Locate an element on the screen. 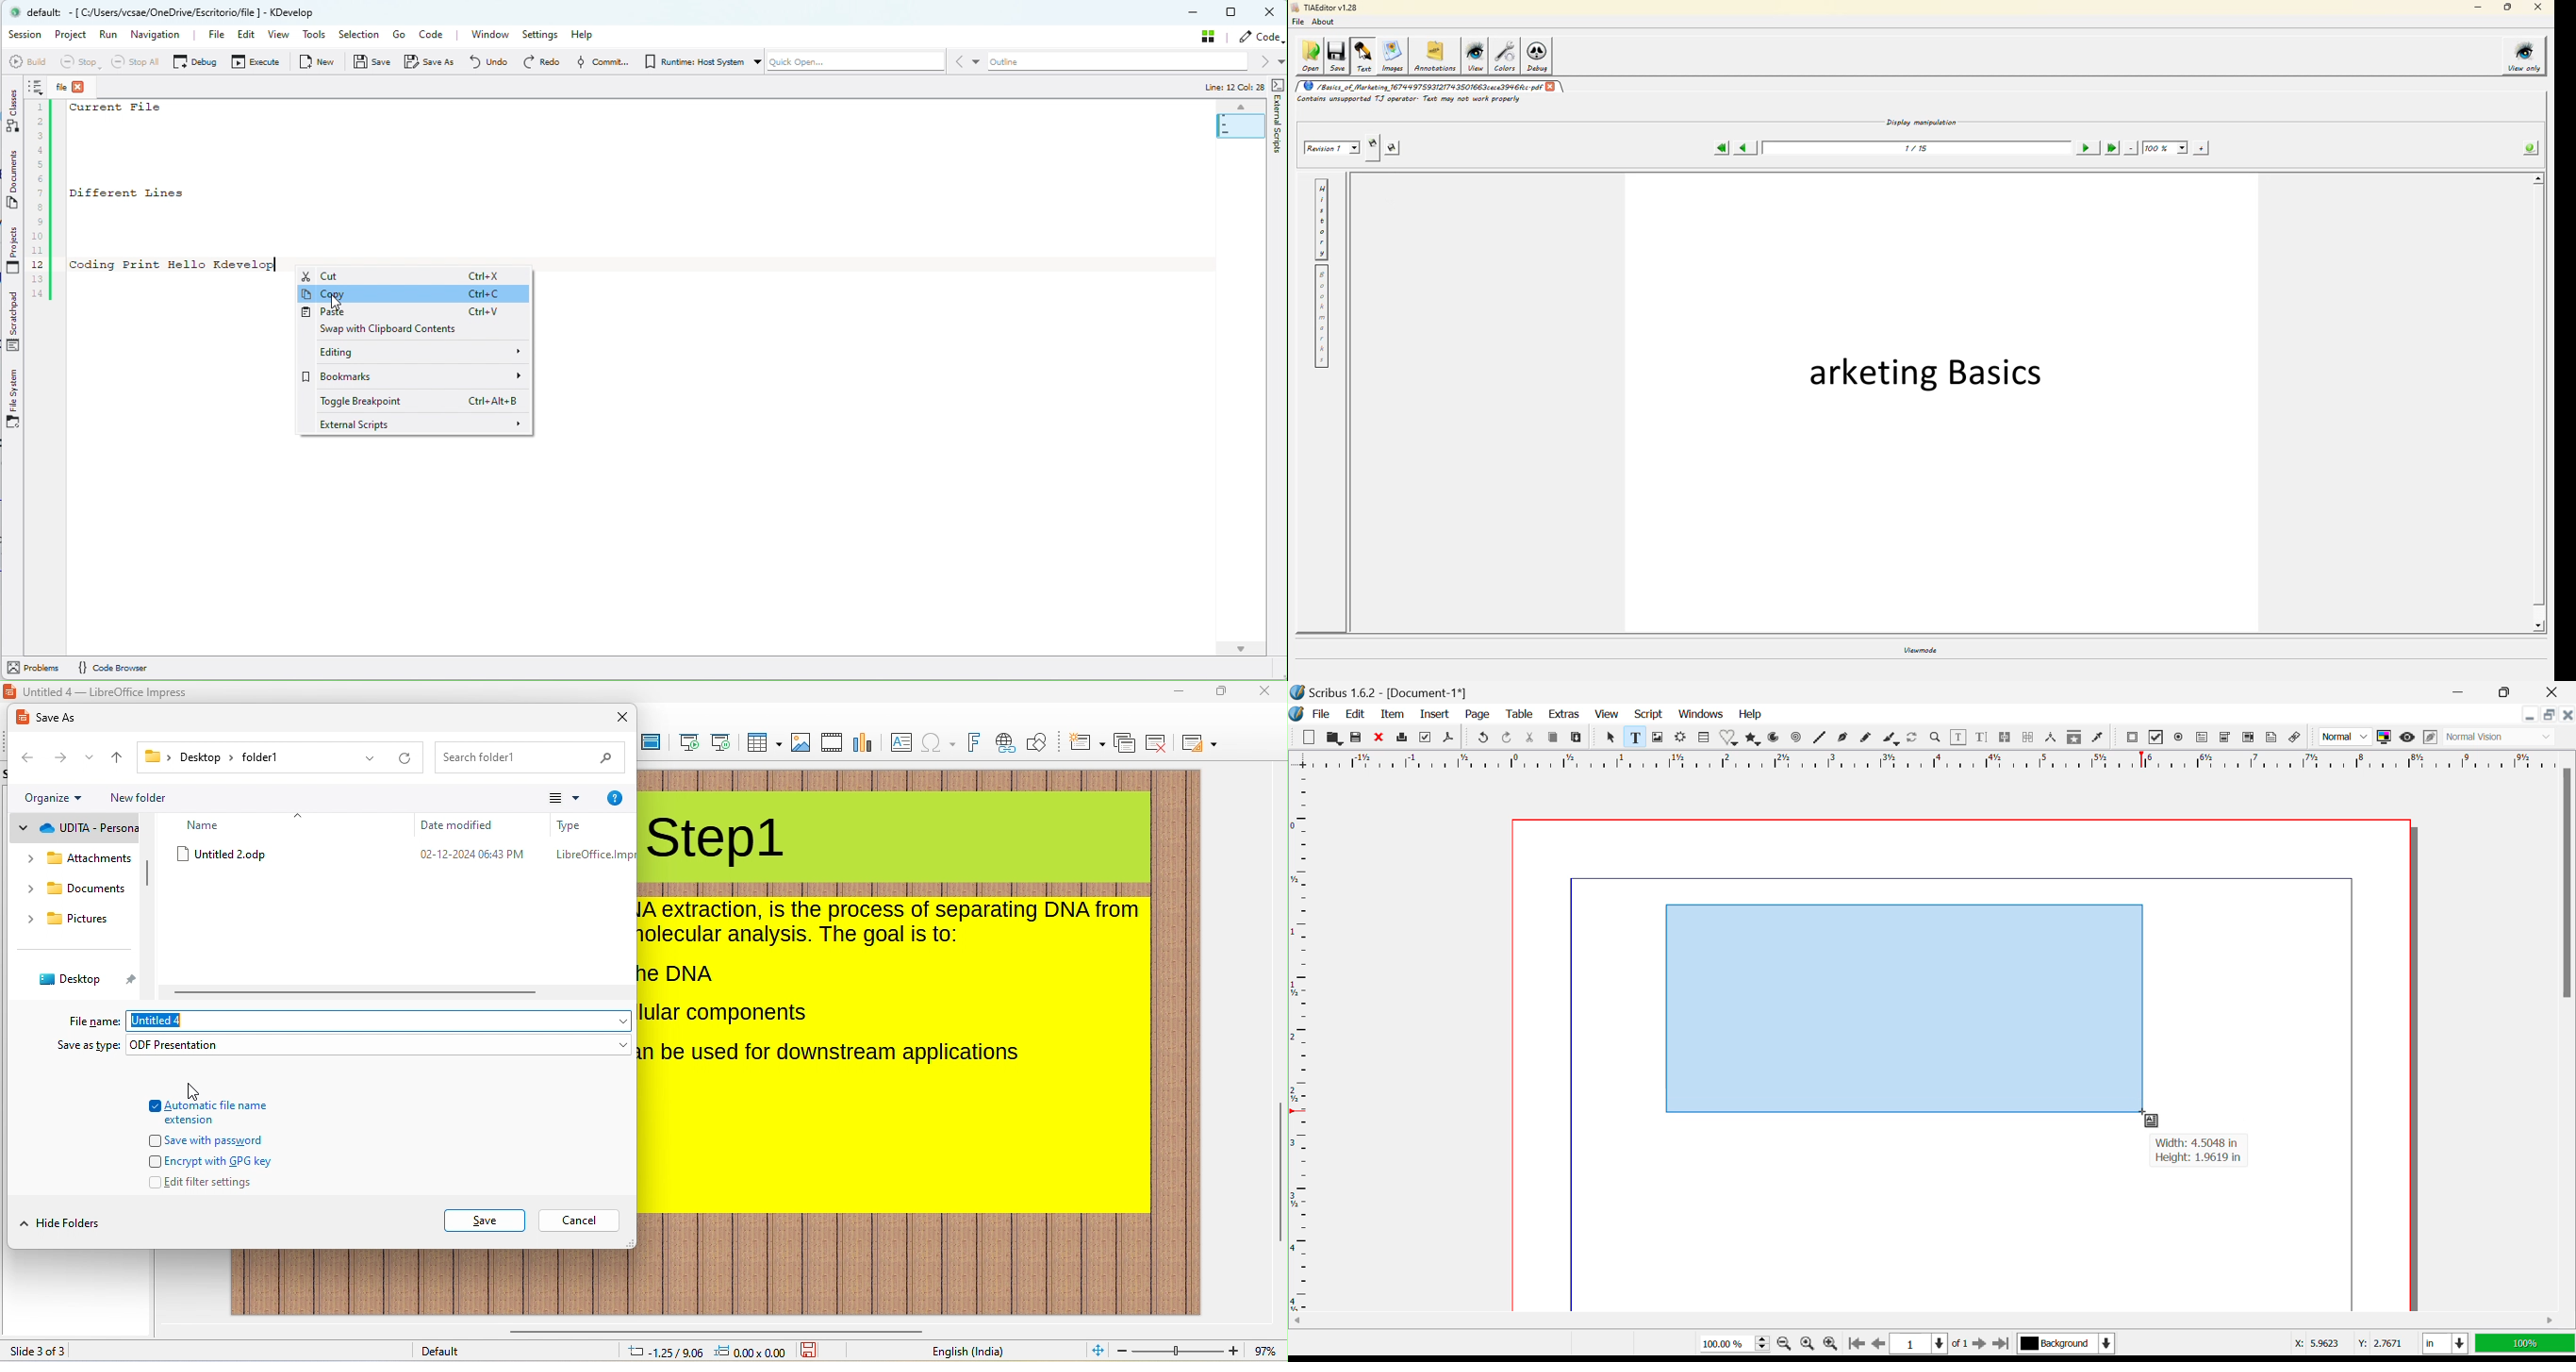 This screenshot has width=2576, height=1372. Save is located at coordinates (373, 65).